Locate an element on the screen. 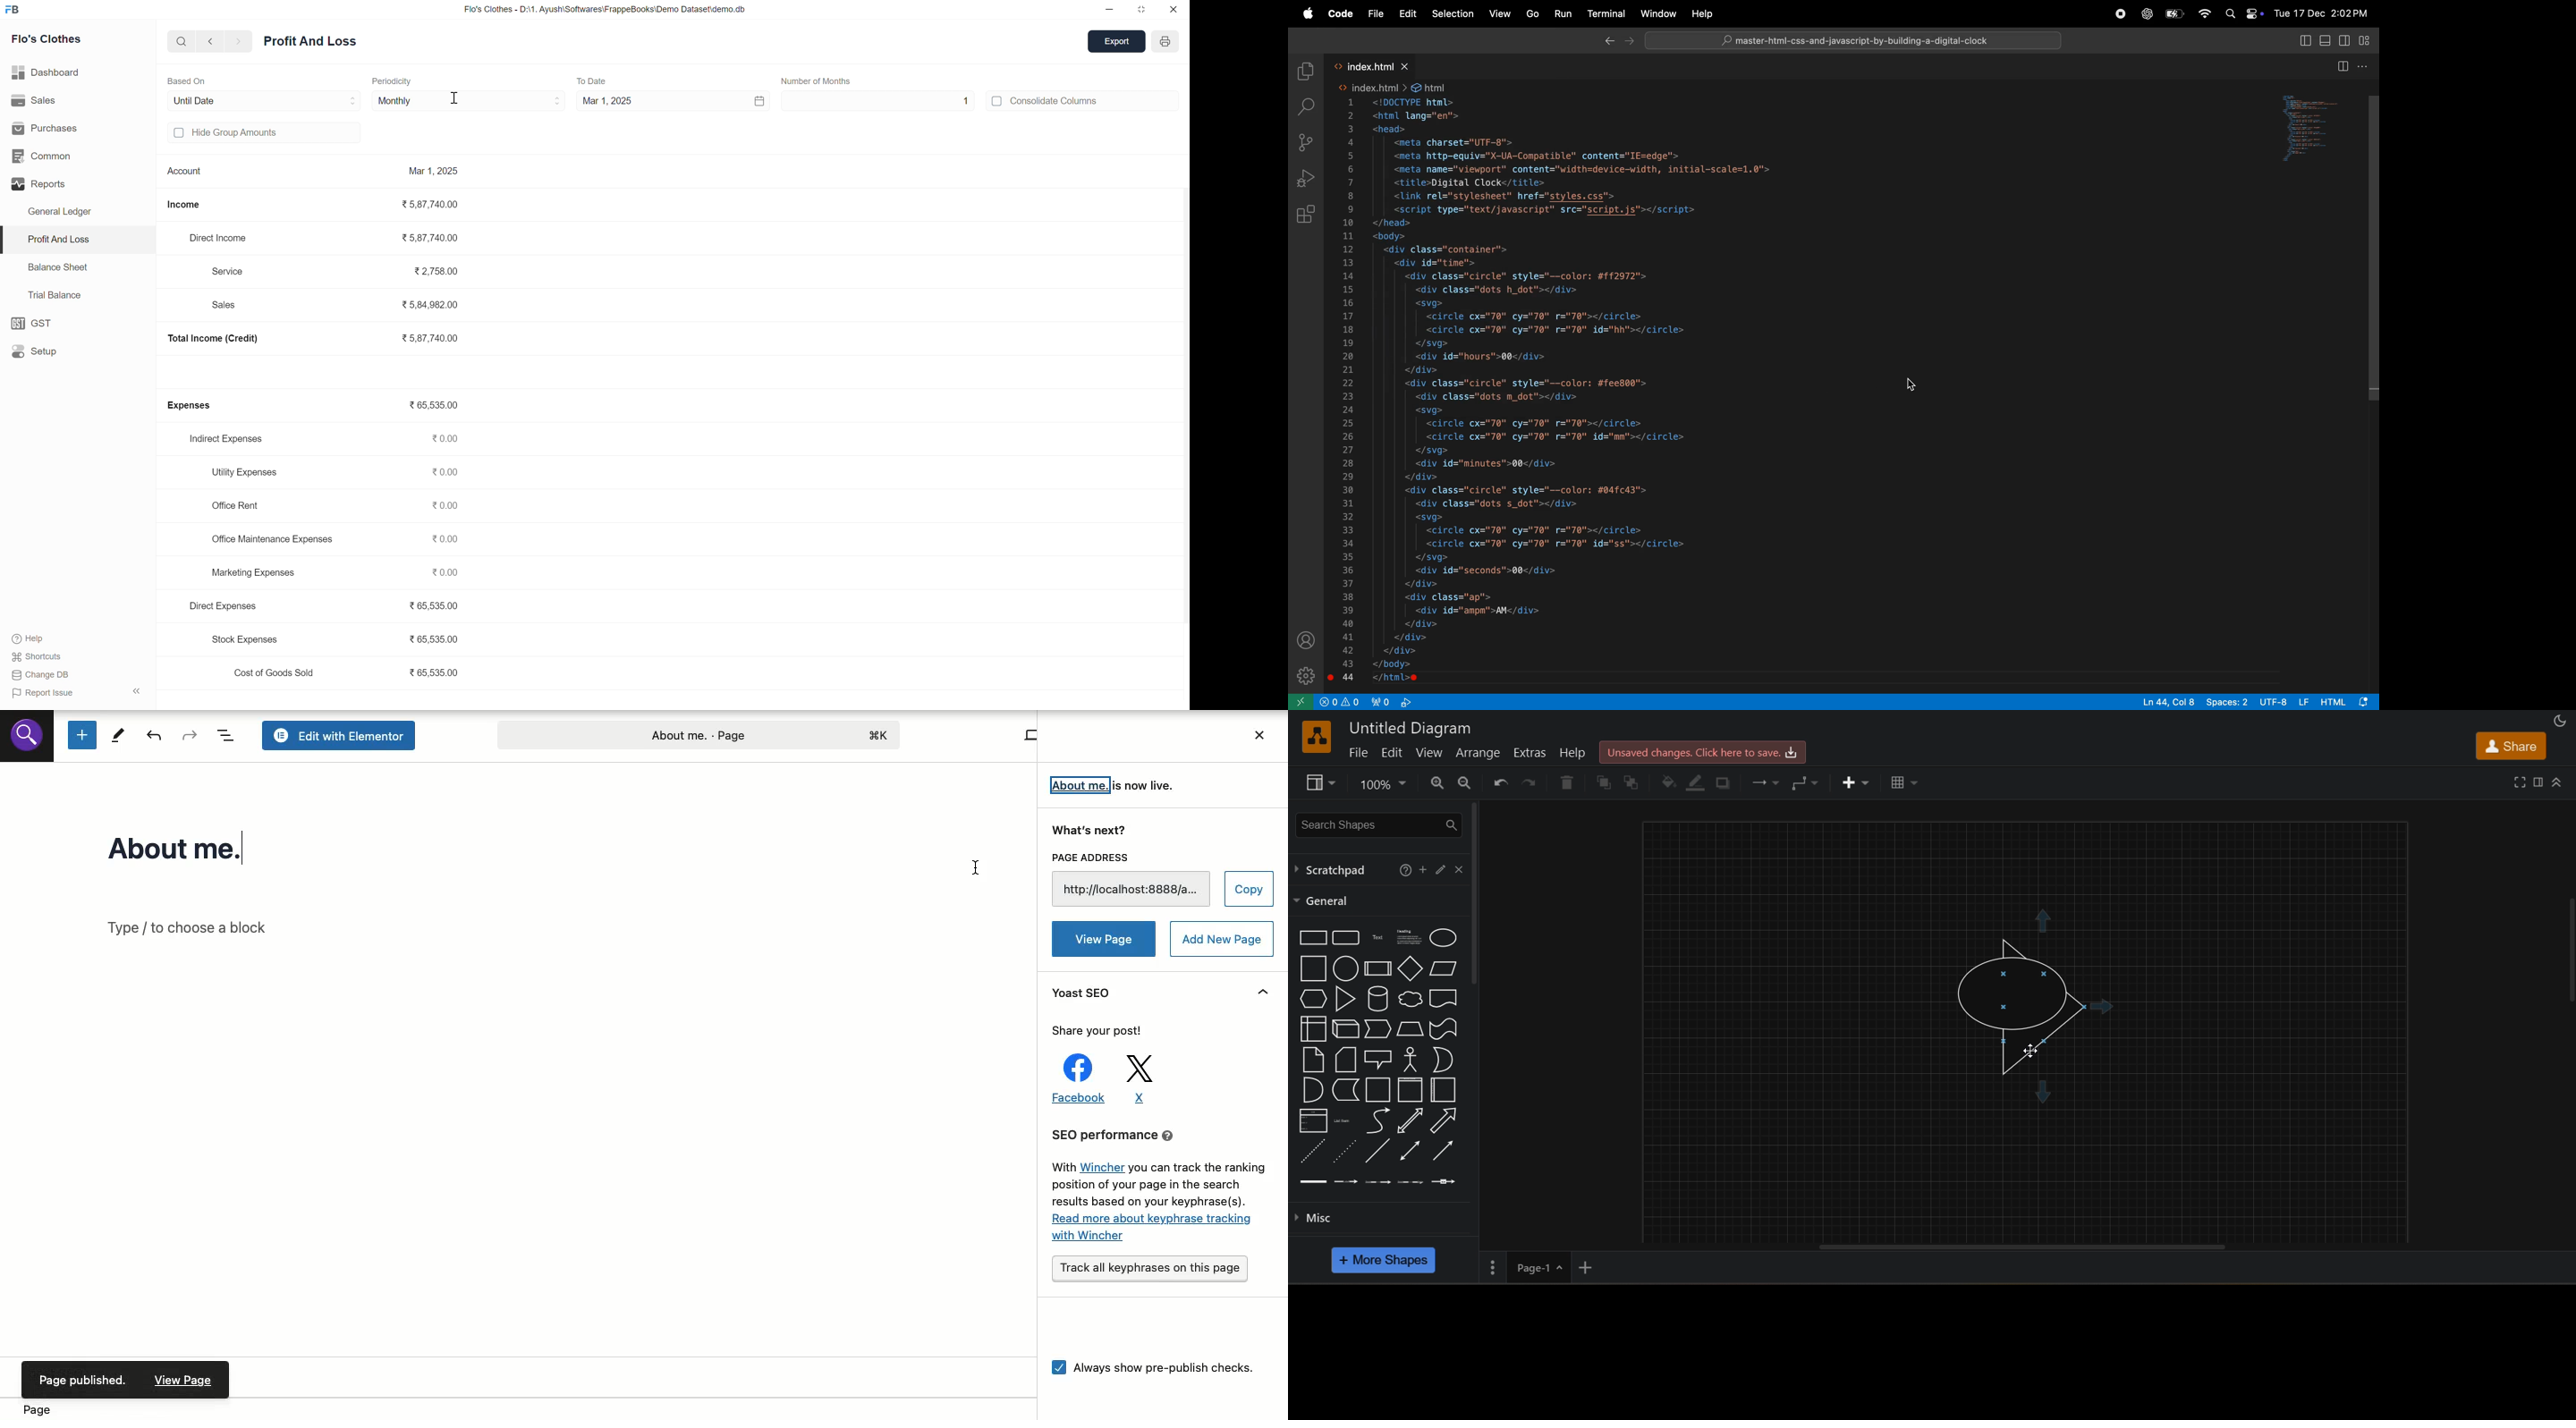 Image resolution: width=2576 pixels, height=1428 pixels. Marketing Expenses is located at coordinates (249, 572).